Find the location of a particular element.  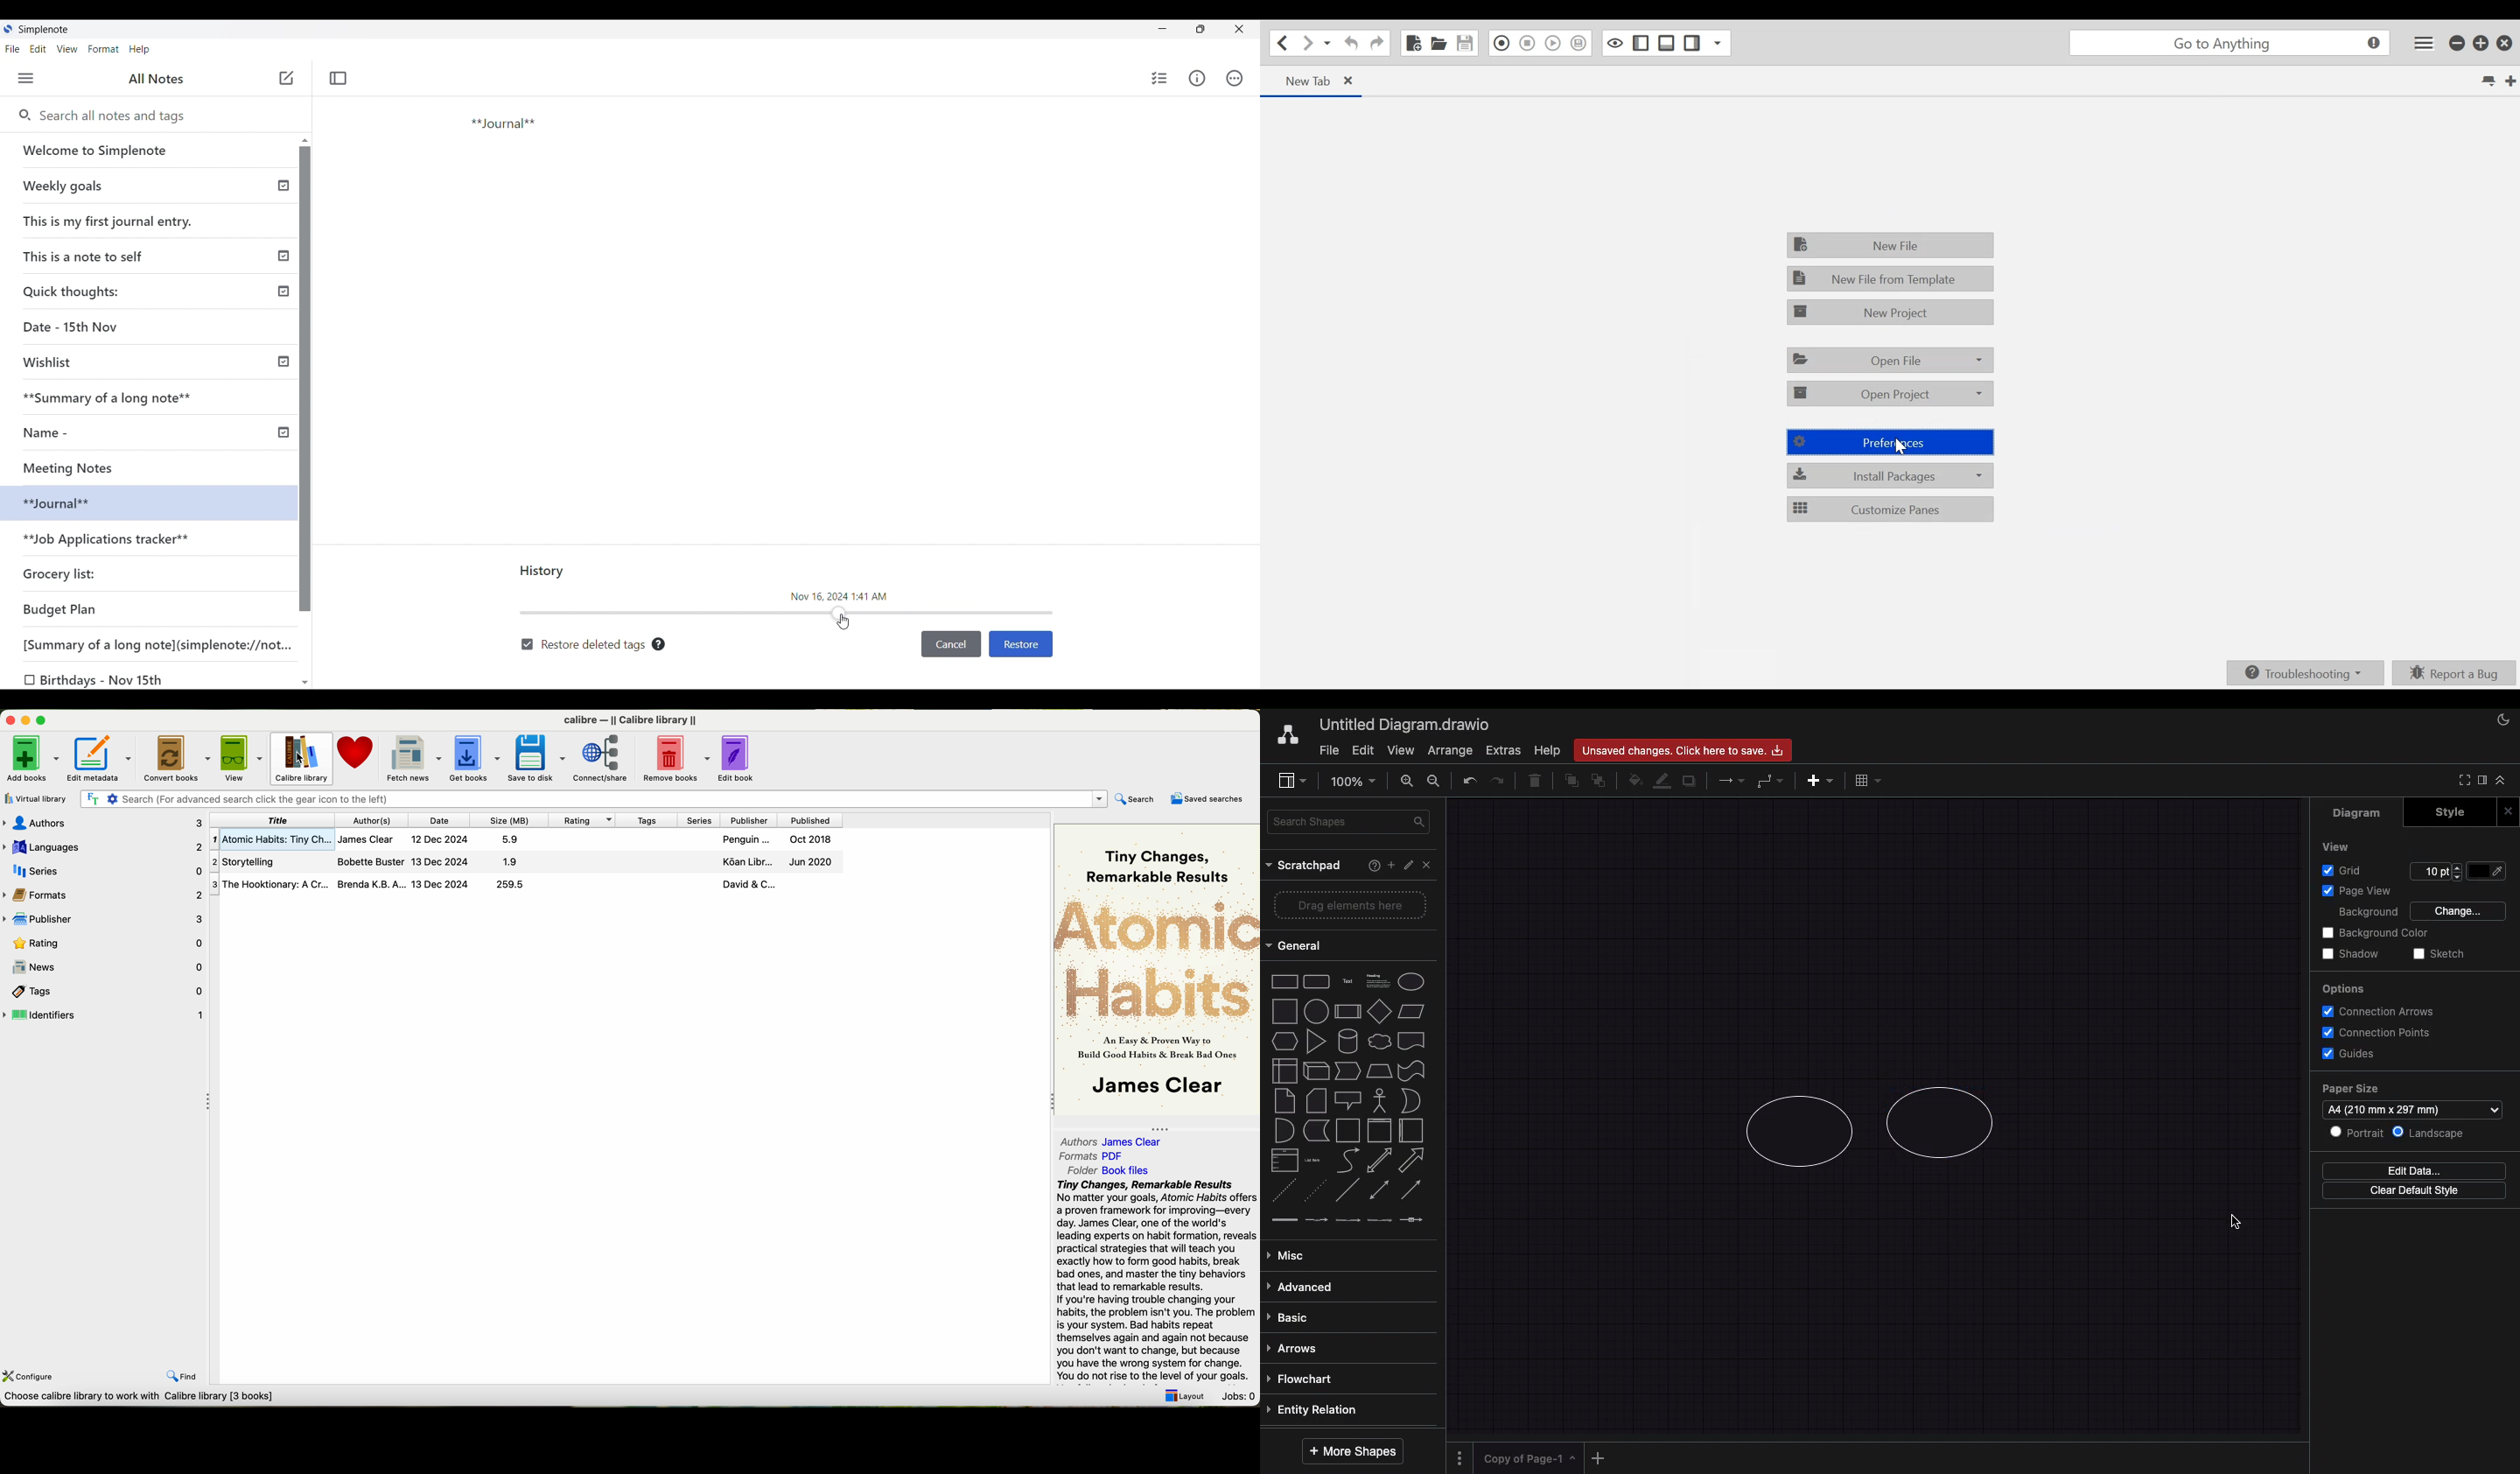

actor is located at coordinates (1379, 1100).